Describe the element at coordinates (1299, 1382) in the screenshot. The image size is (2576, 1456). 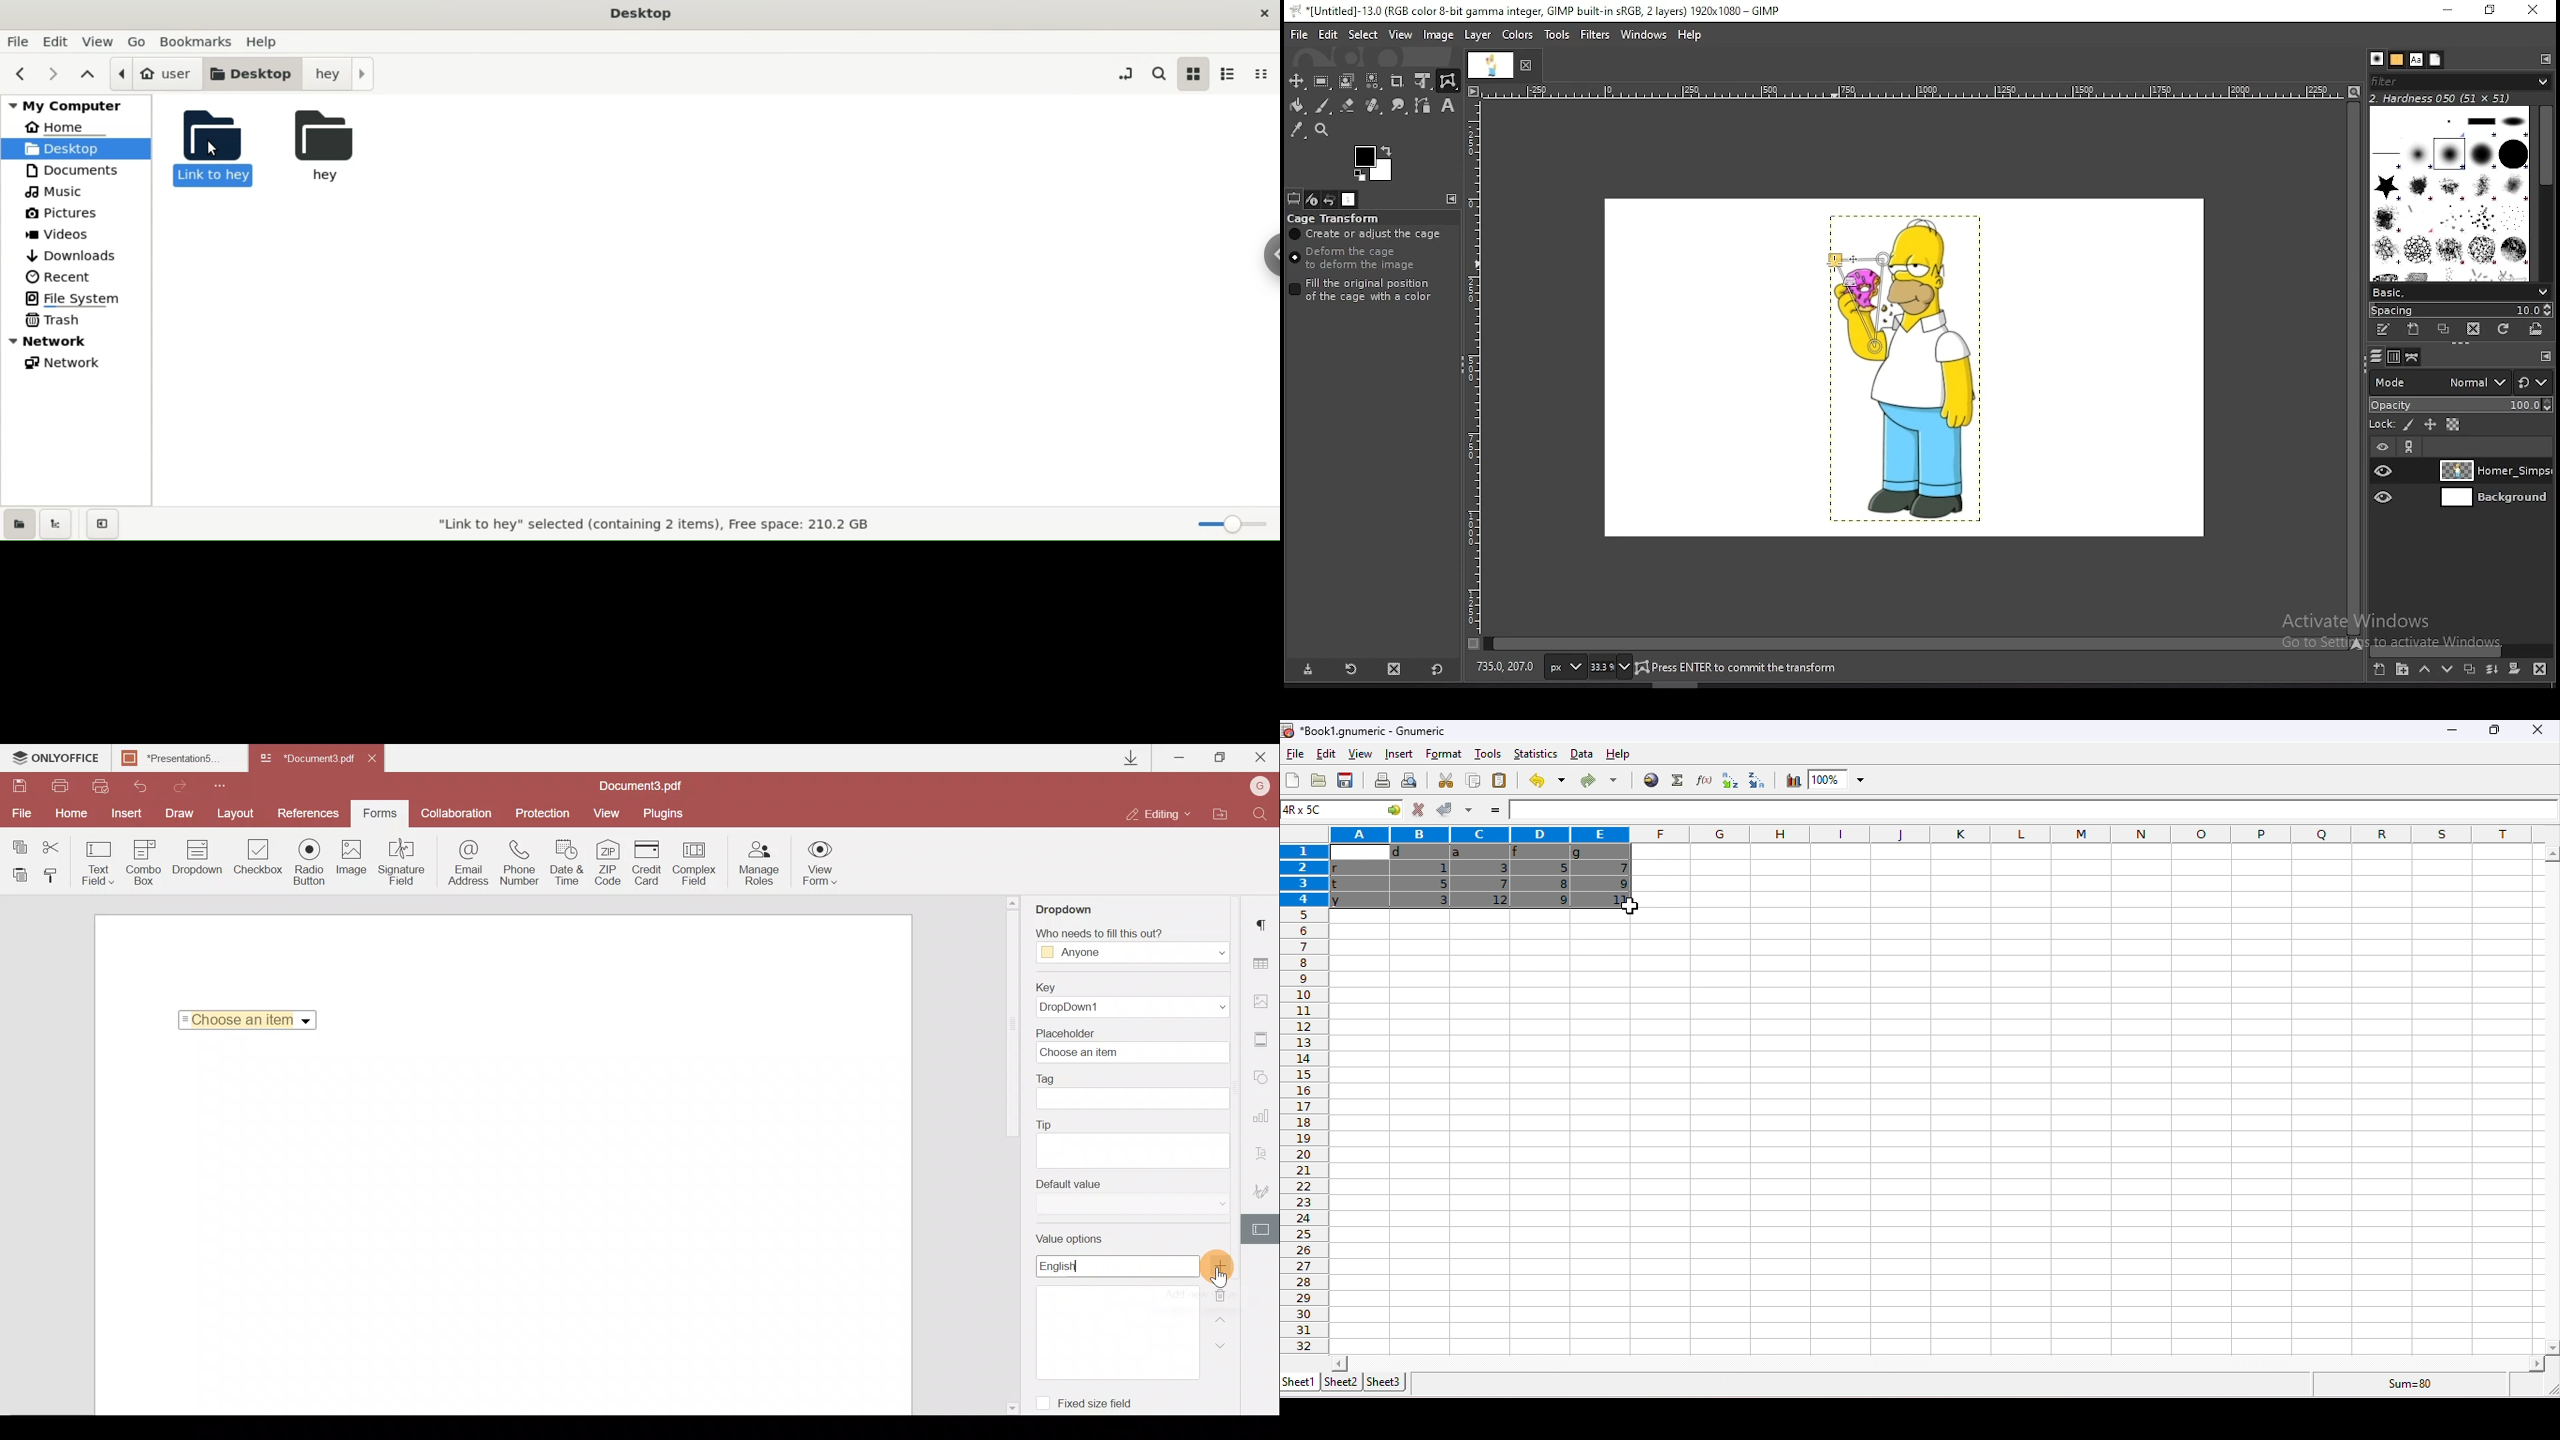
I see `sheet1` at that location.